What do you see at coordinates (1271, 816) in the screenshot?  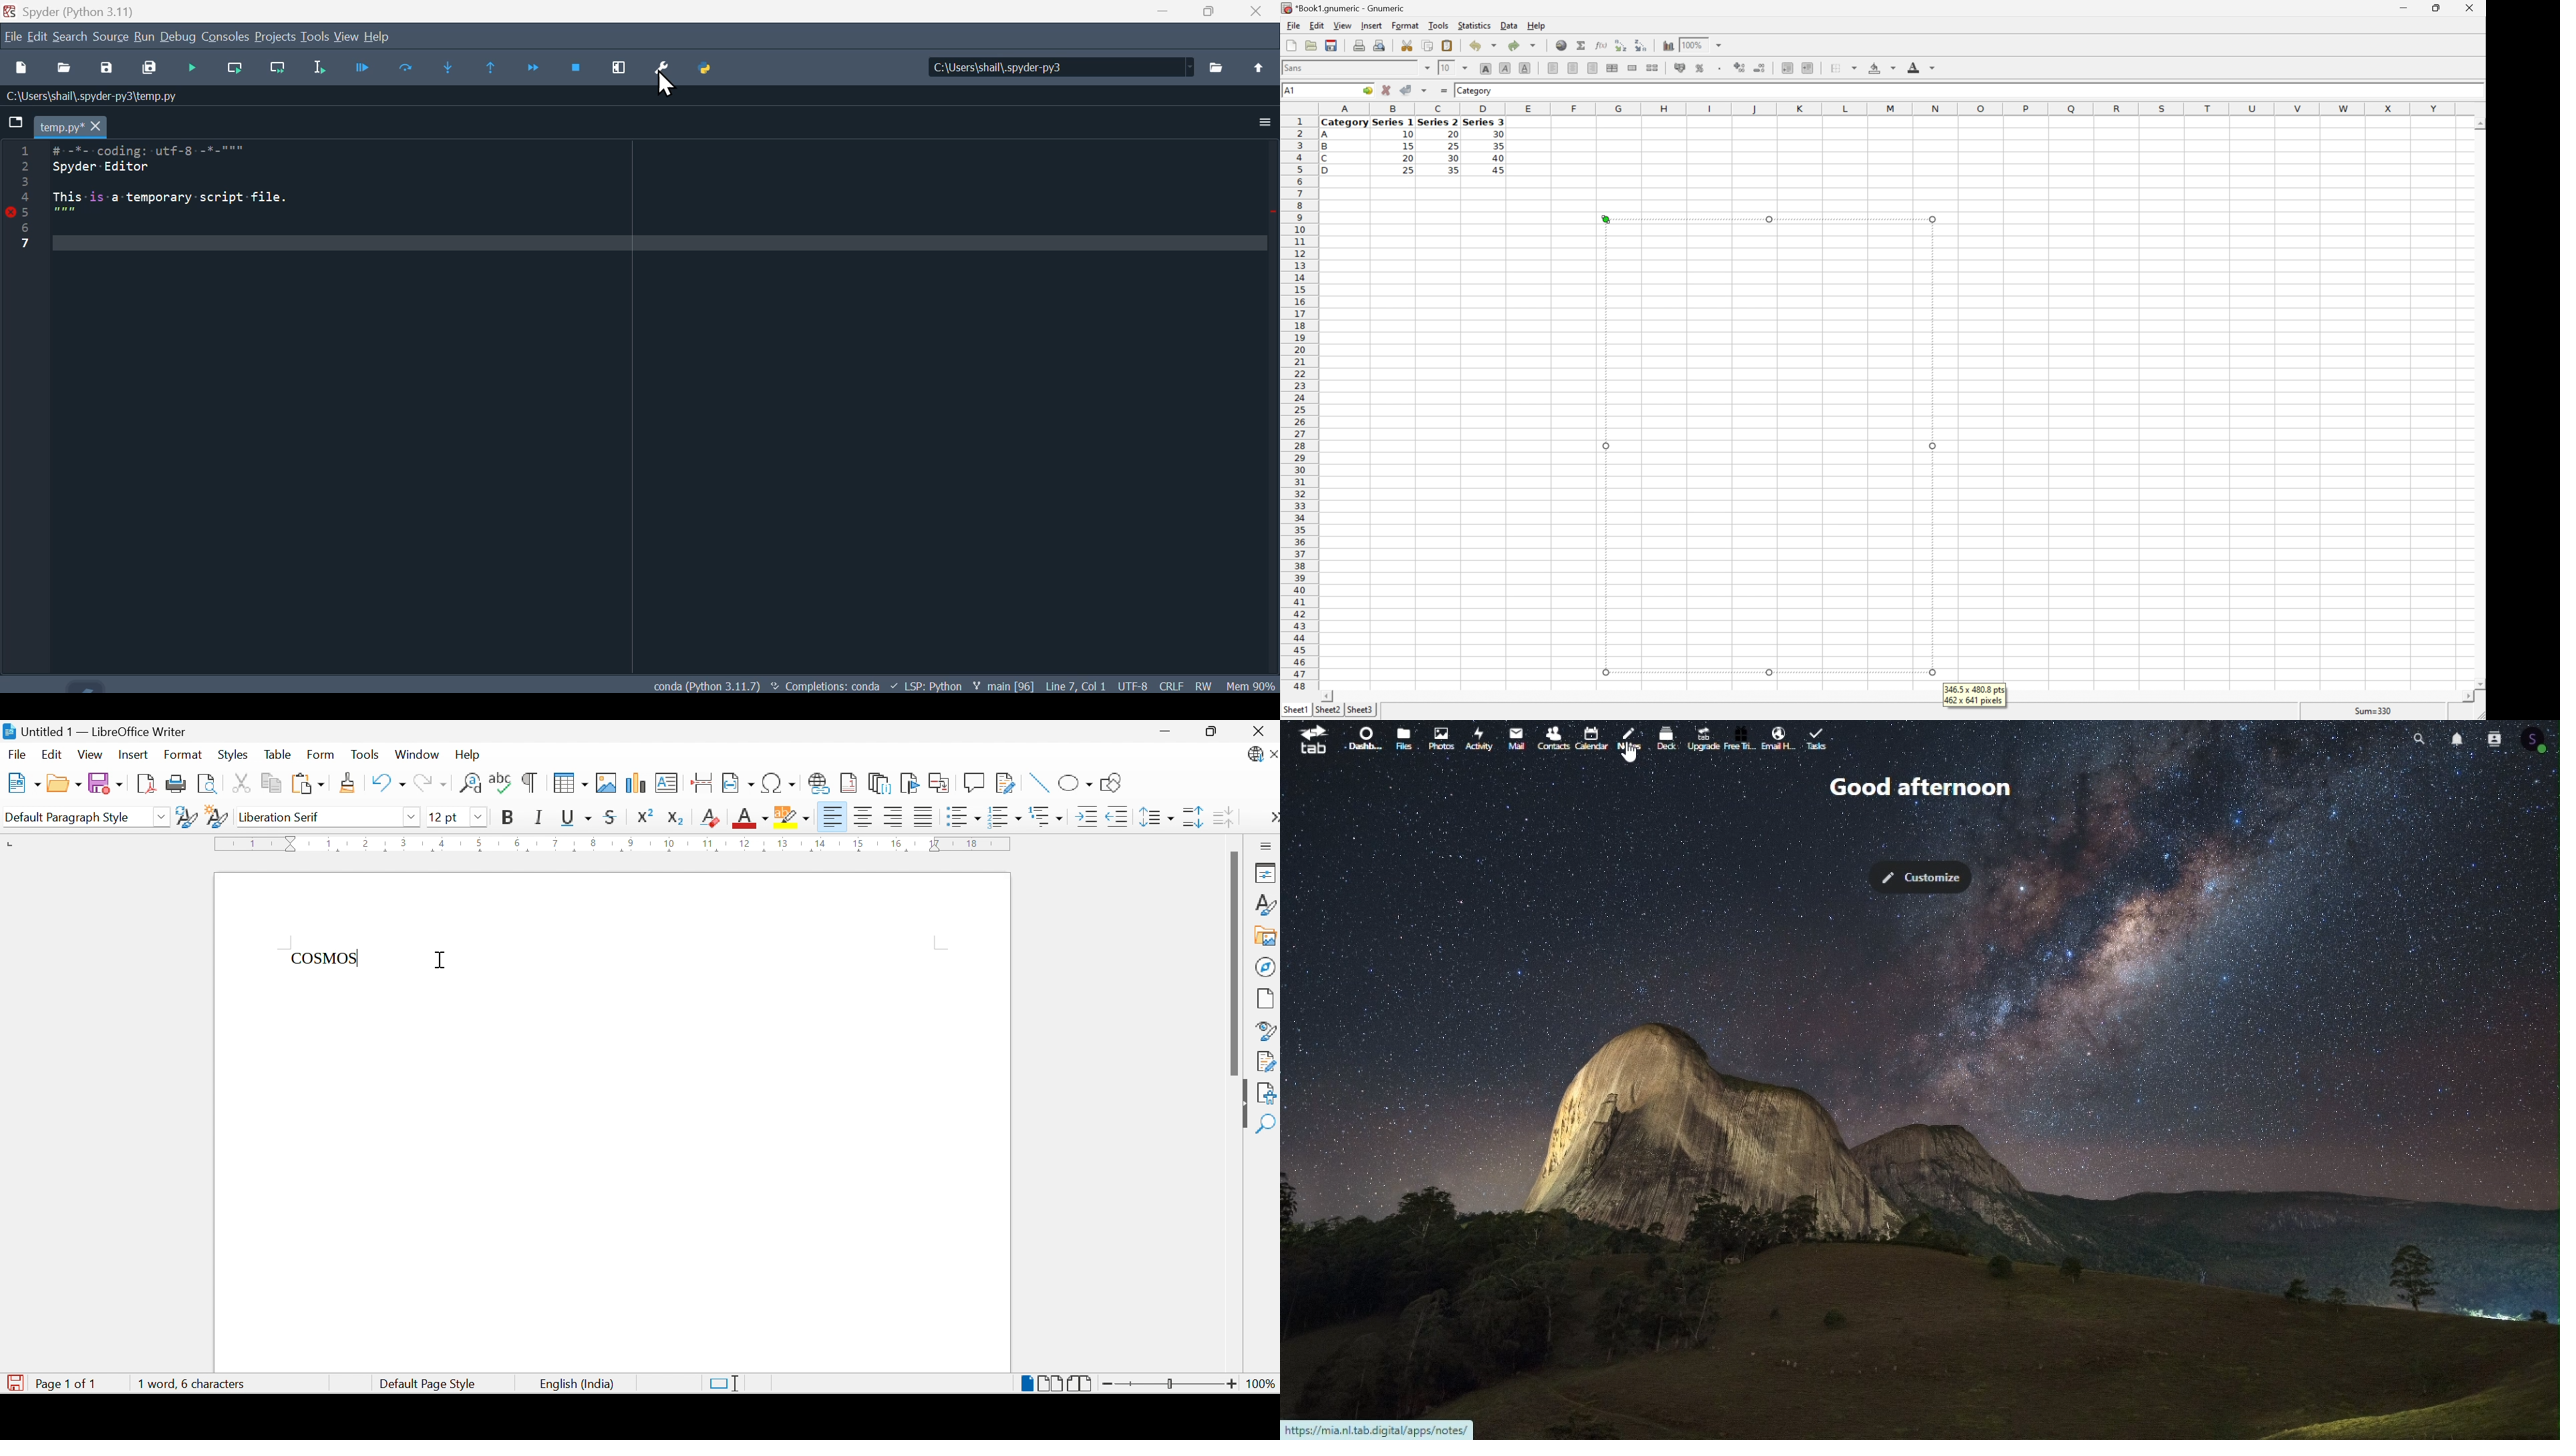 I see `More` at bounding box center [1271, 816].